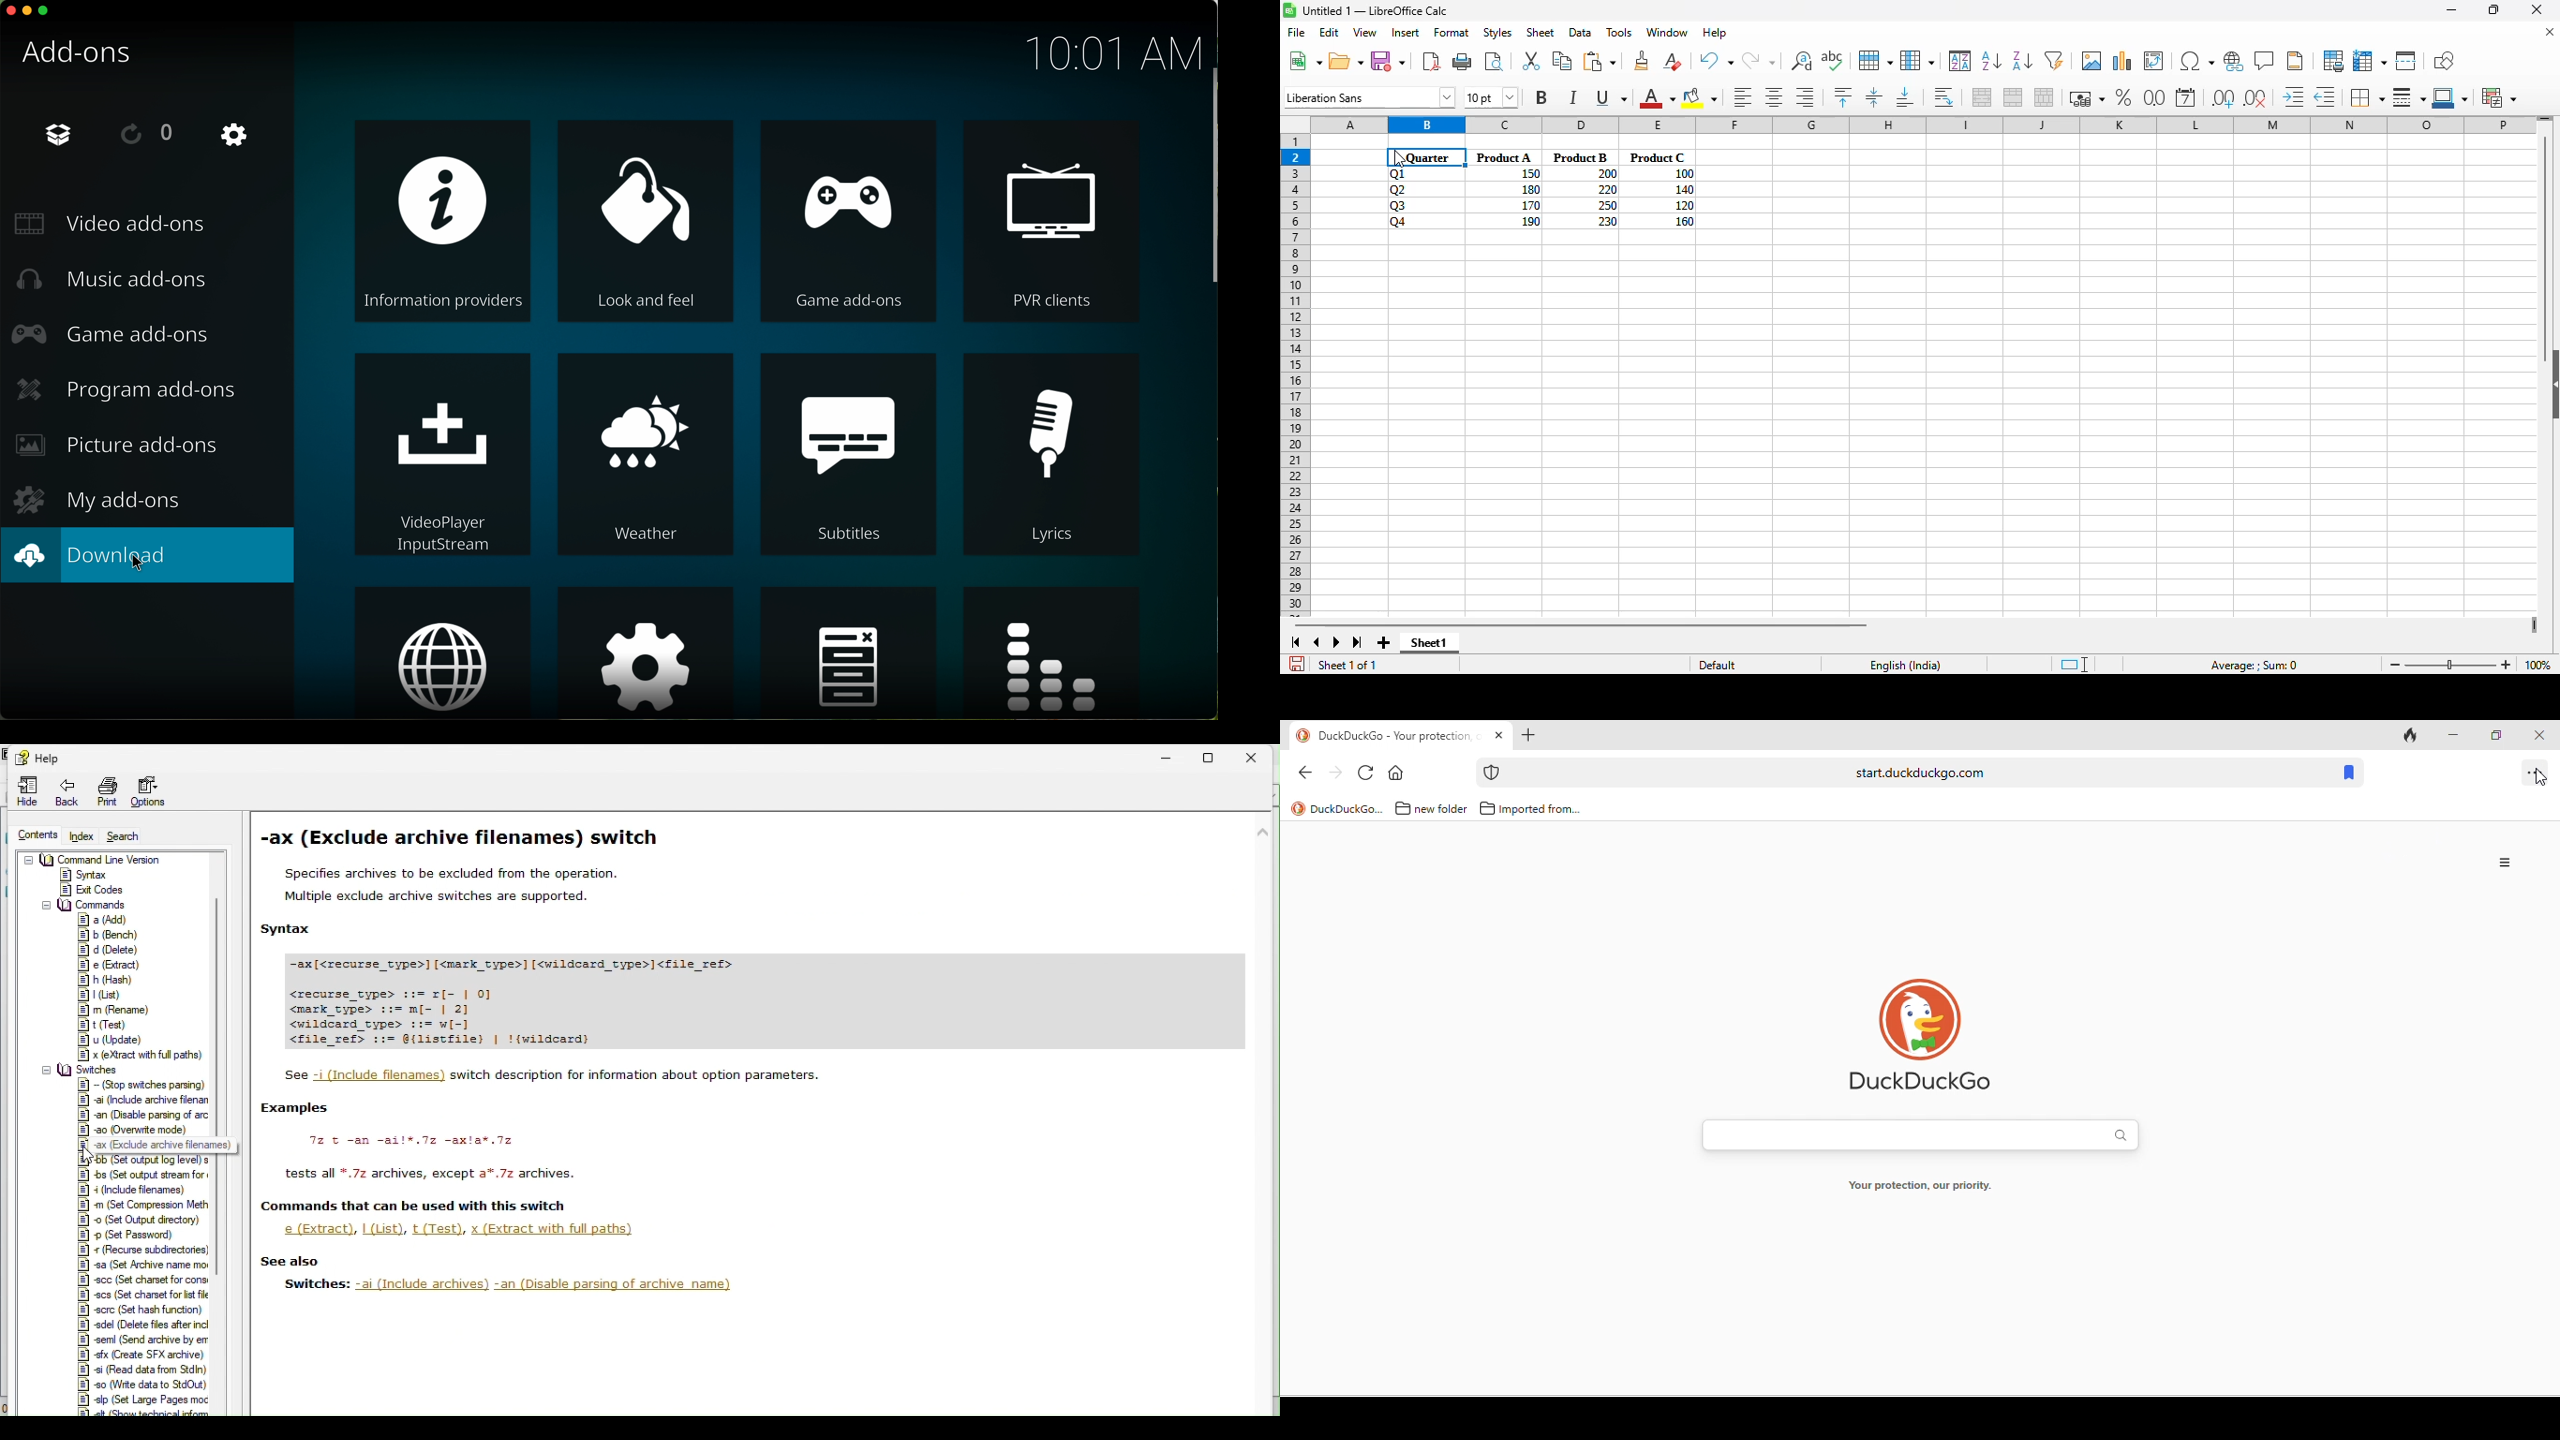 The width and height of the screenshot is (2576, 1456). I want to click on weather, so click(645, 455).